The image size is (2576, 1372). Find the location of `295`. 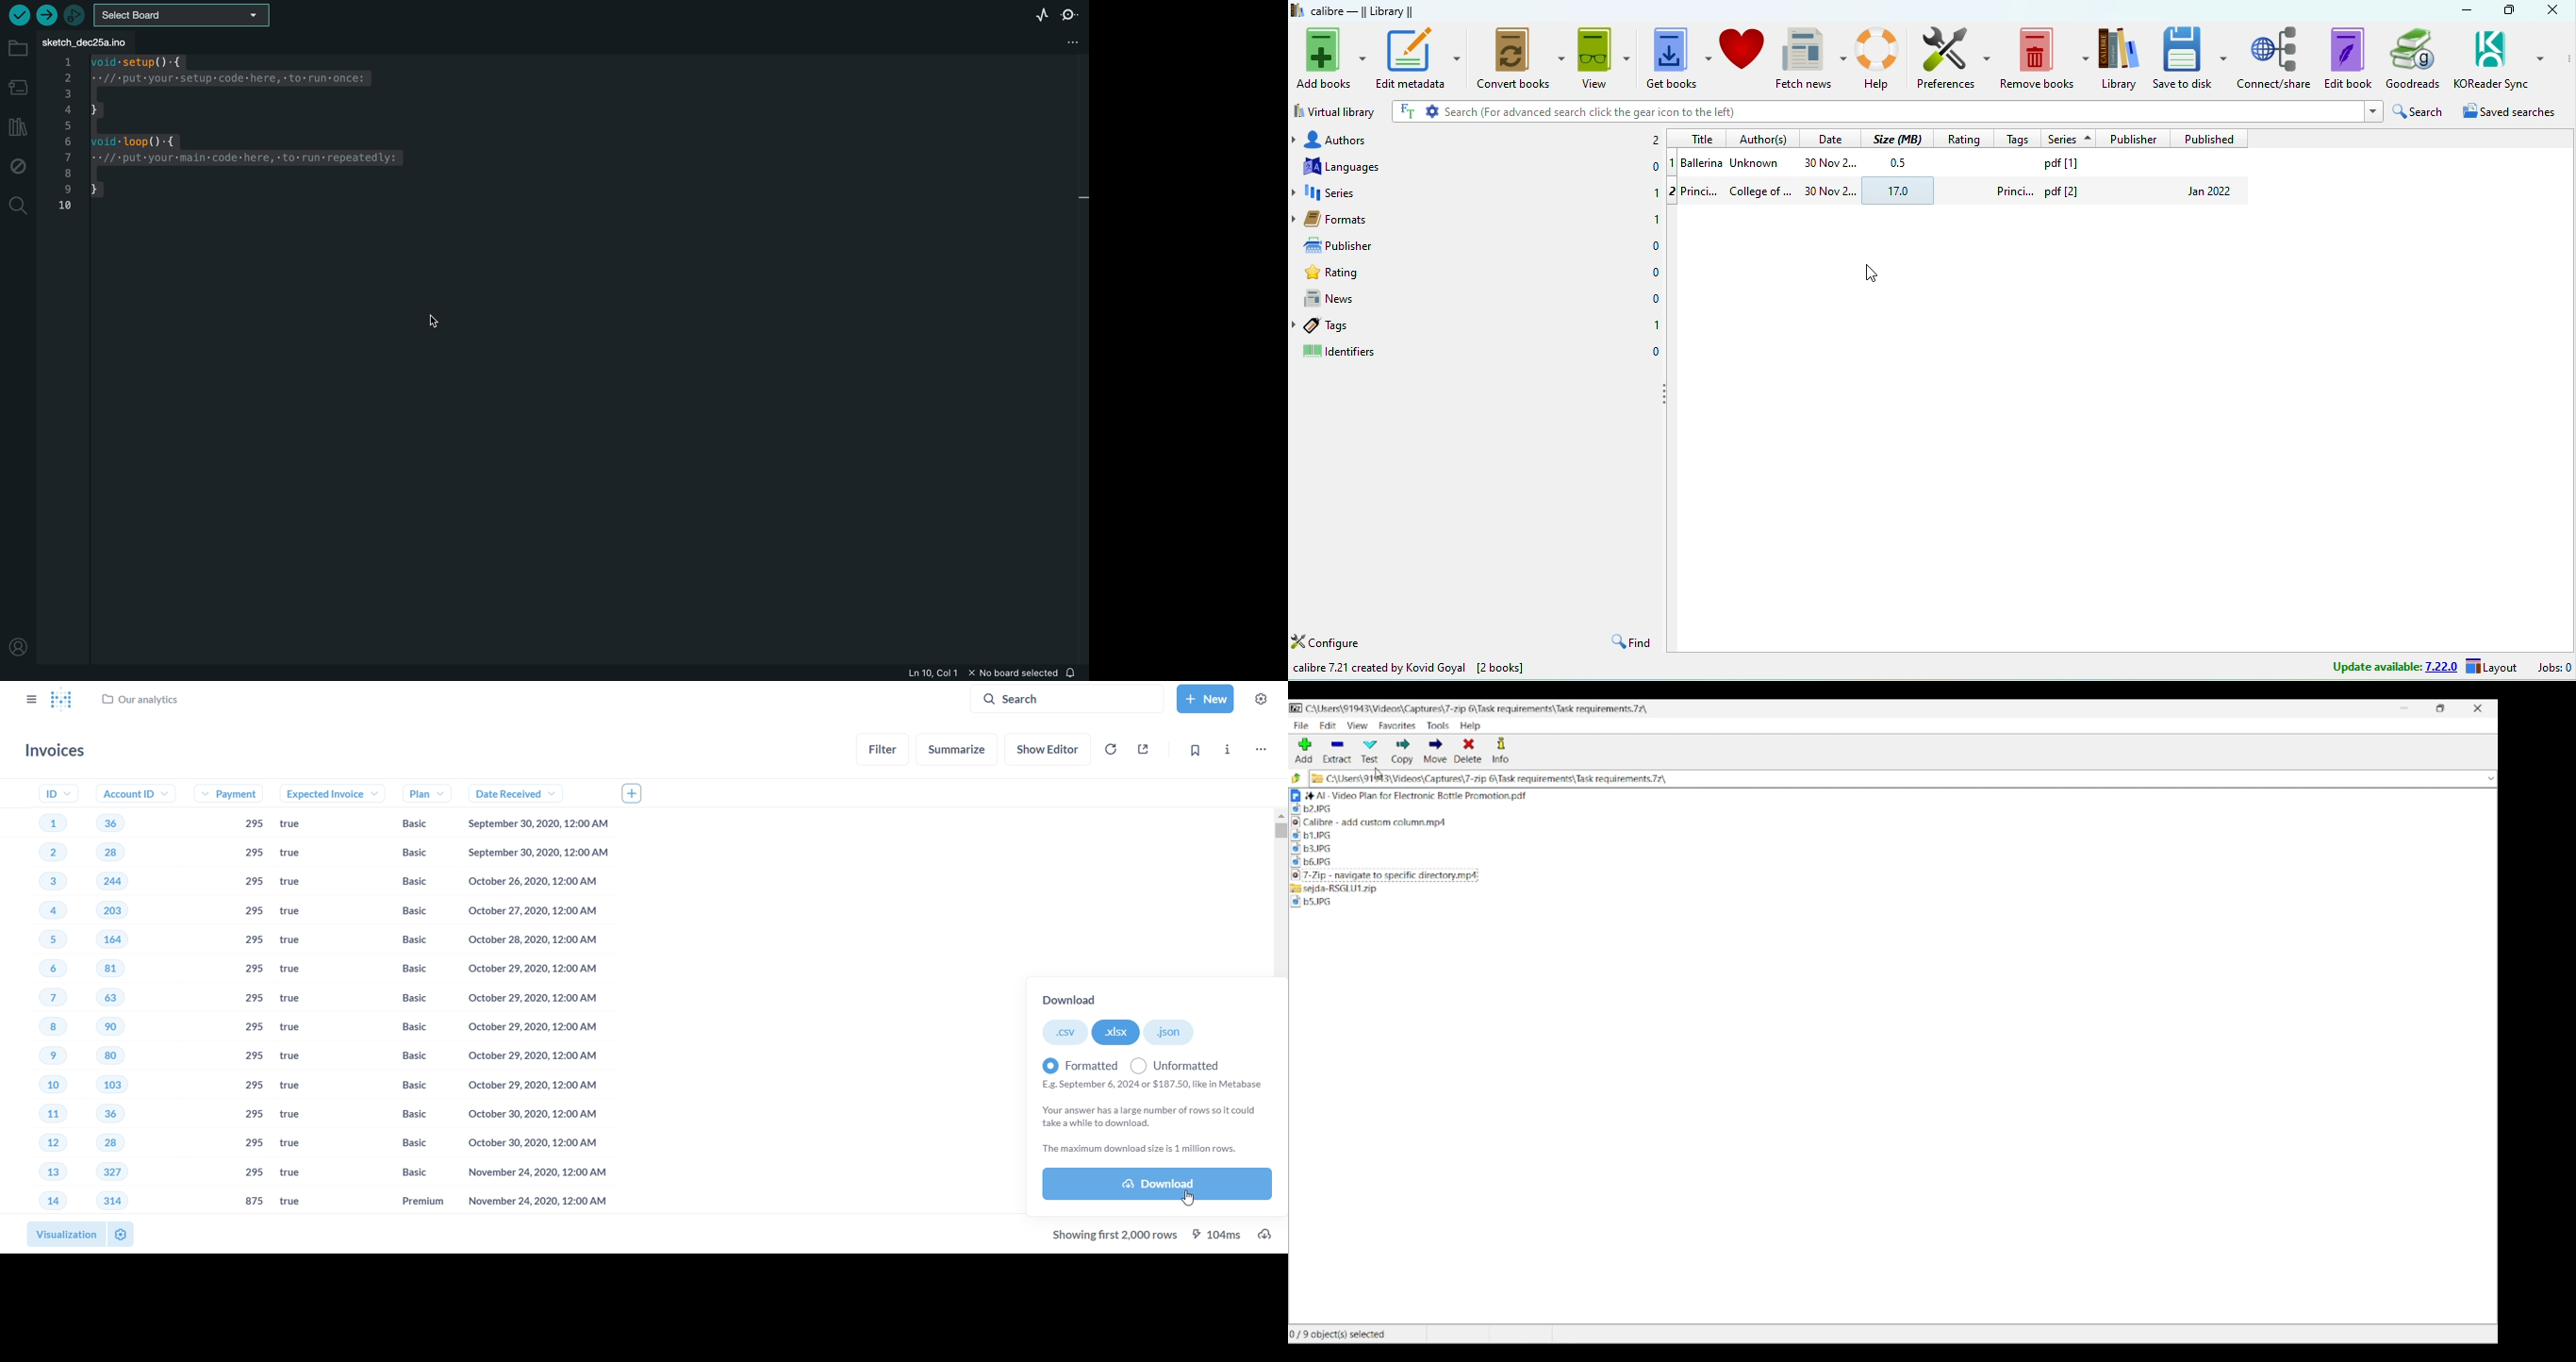

295 is located at coordinates (252, 941).